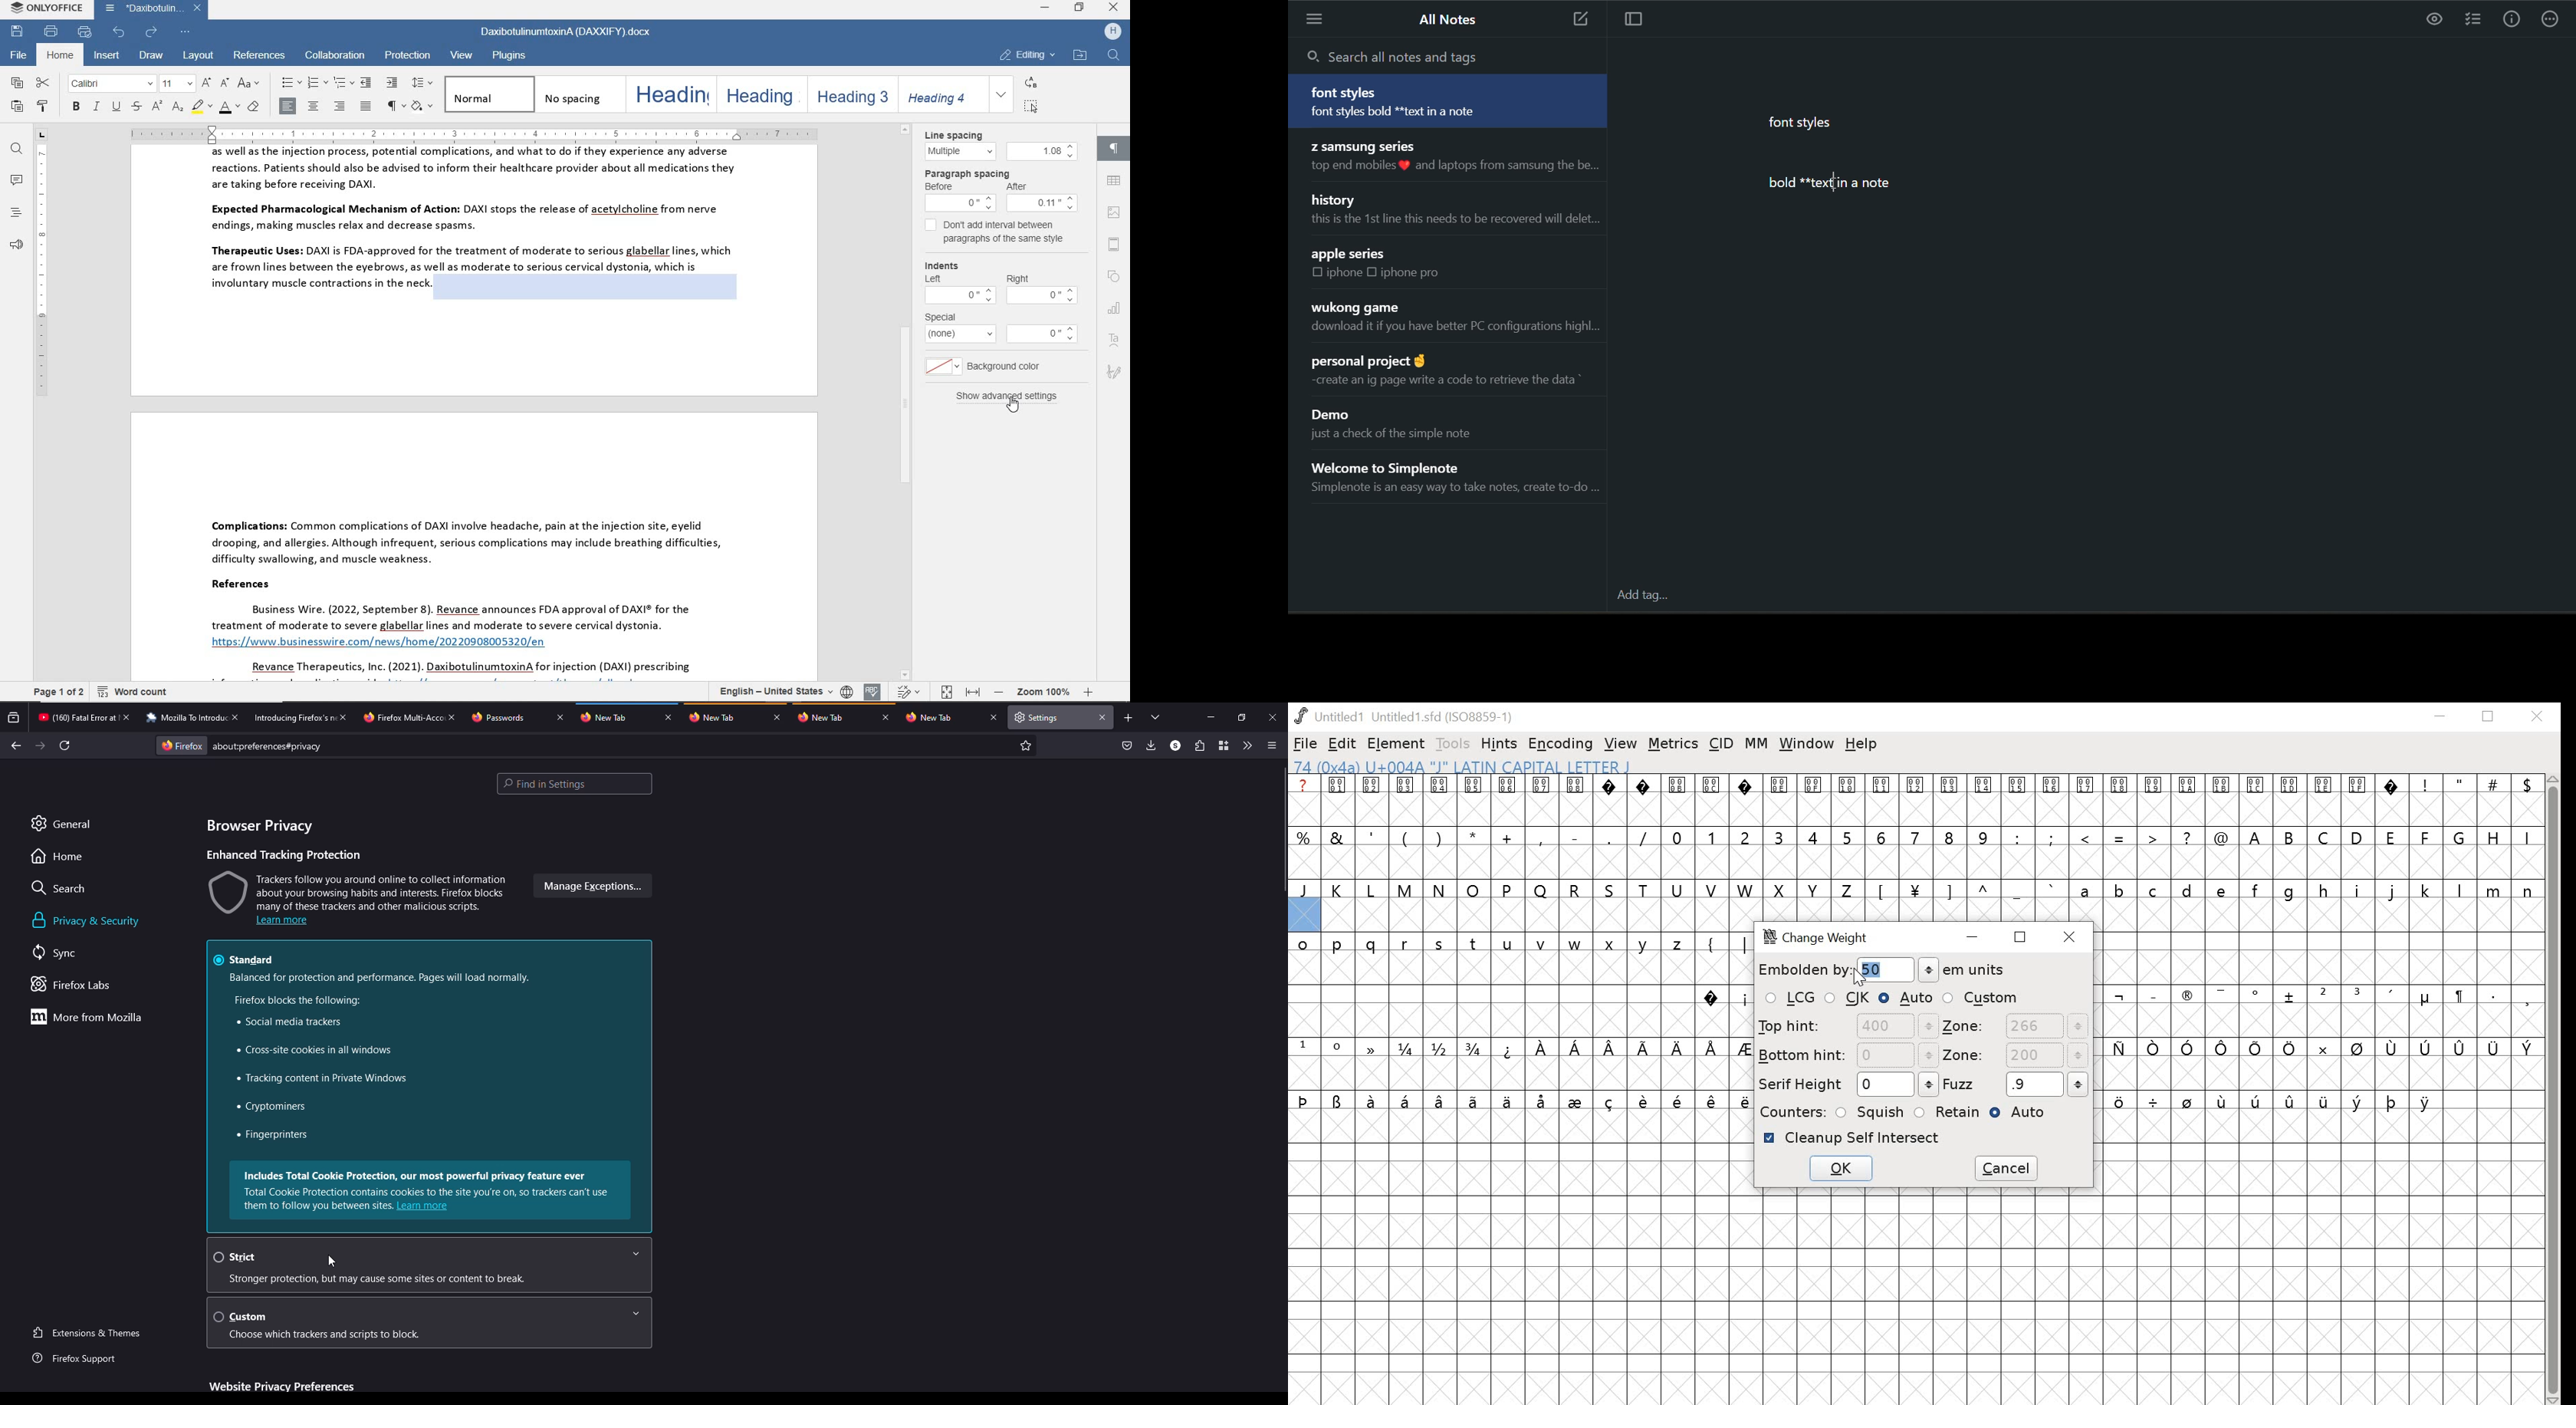 This screenshot has height=1428, width=2576. What do you see at coordinates (254, 108) in the screenshot?
I see `clear style` at bounding box center [254, 108].